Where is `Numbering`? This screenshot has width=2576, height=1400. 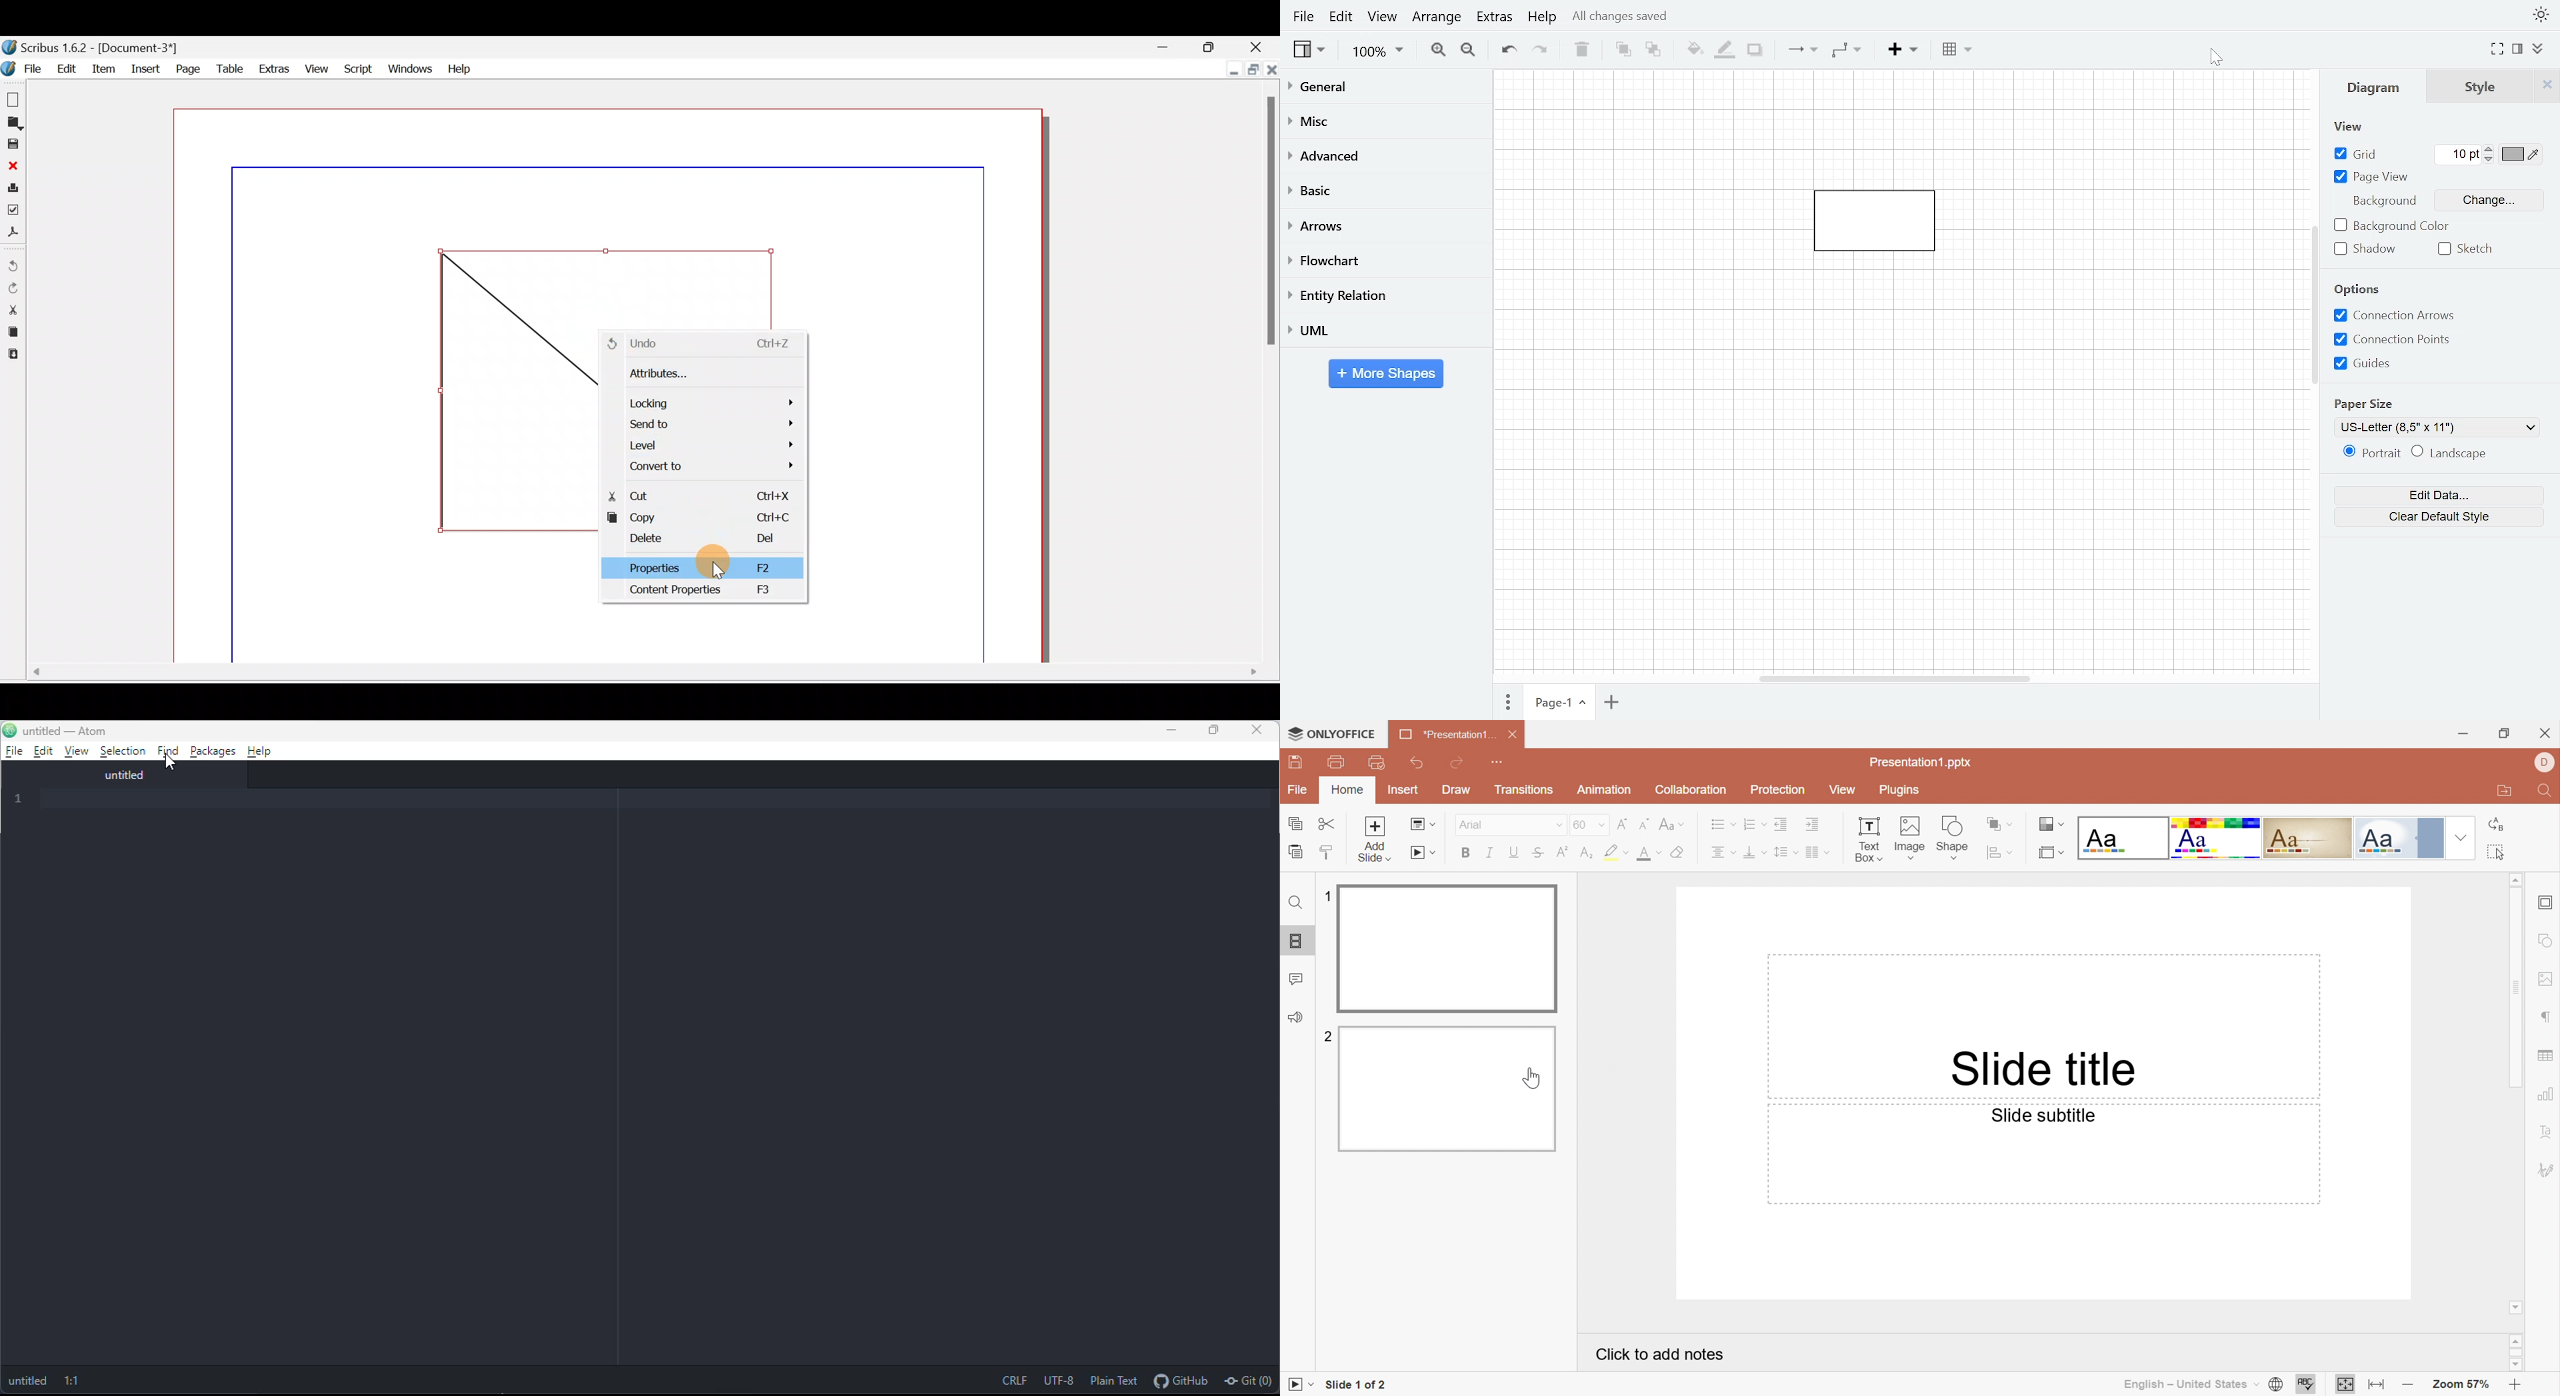
Numbering is located at coordinates (1754, 825).